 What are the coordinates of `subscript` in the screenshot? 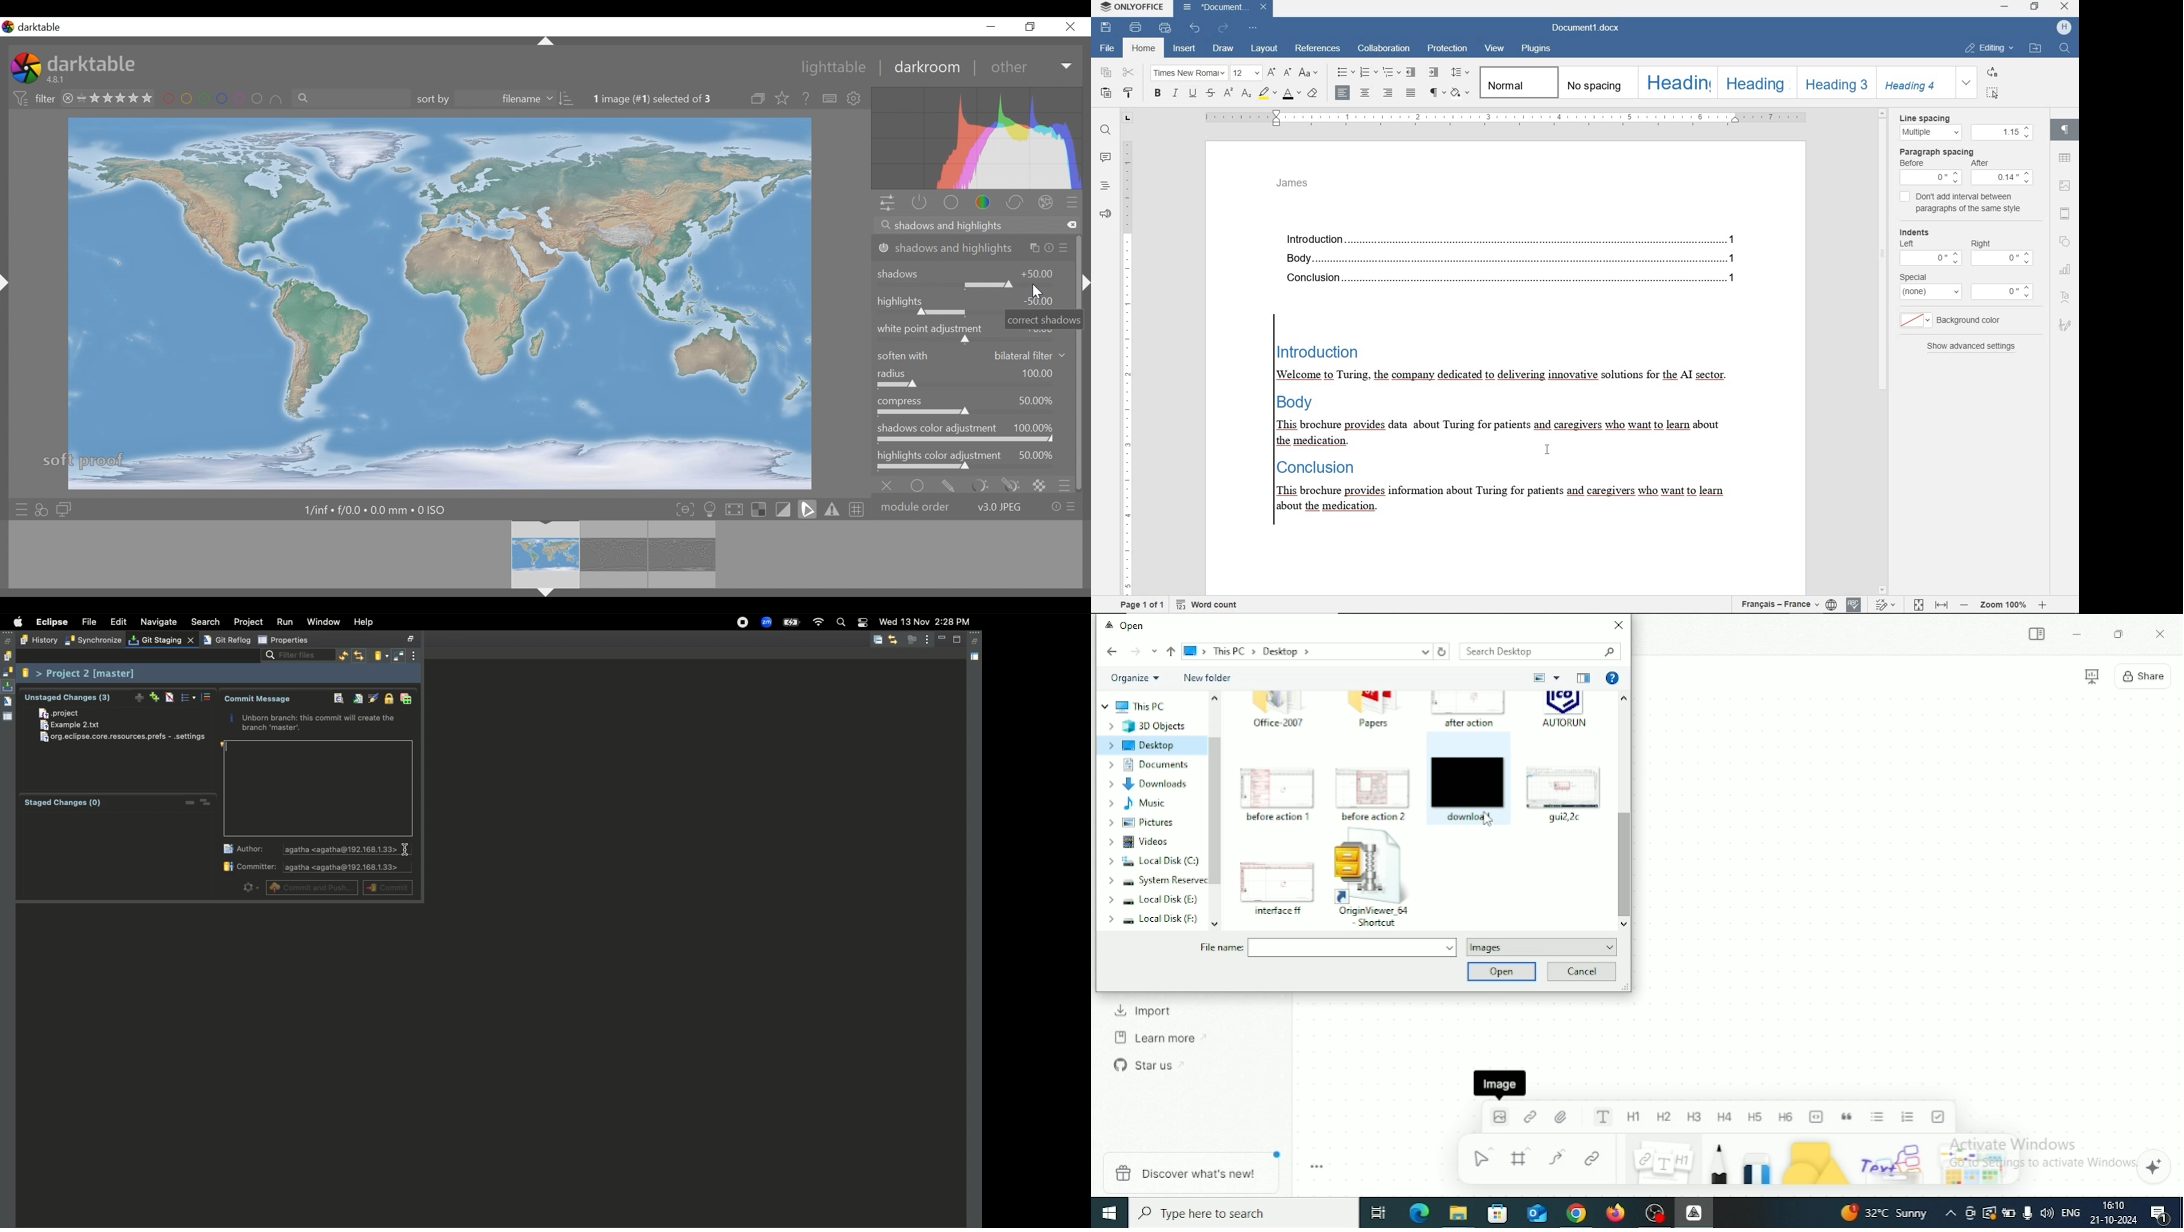 It's located at (1247, 95).